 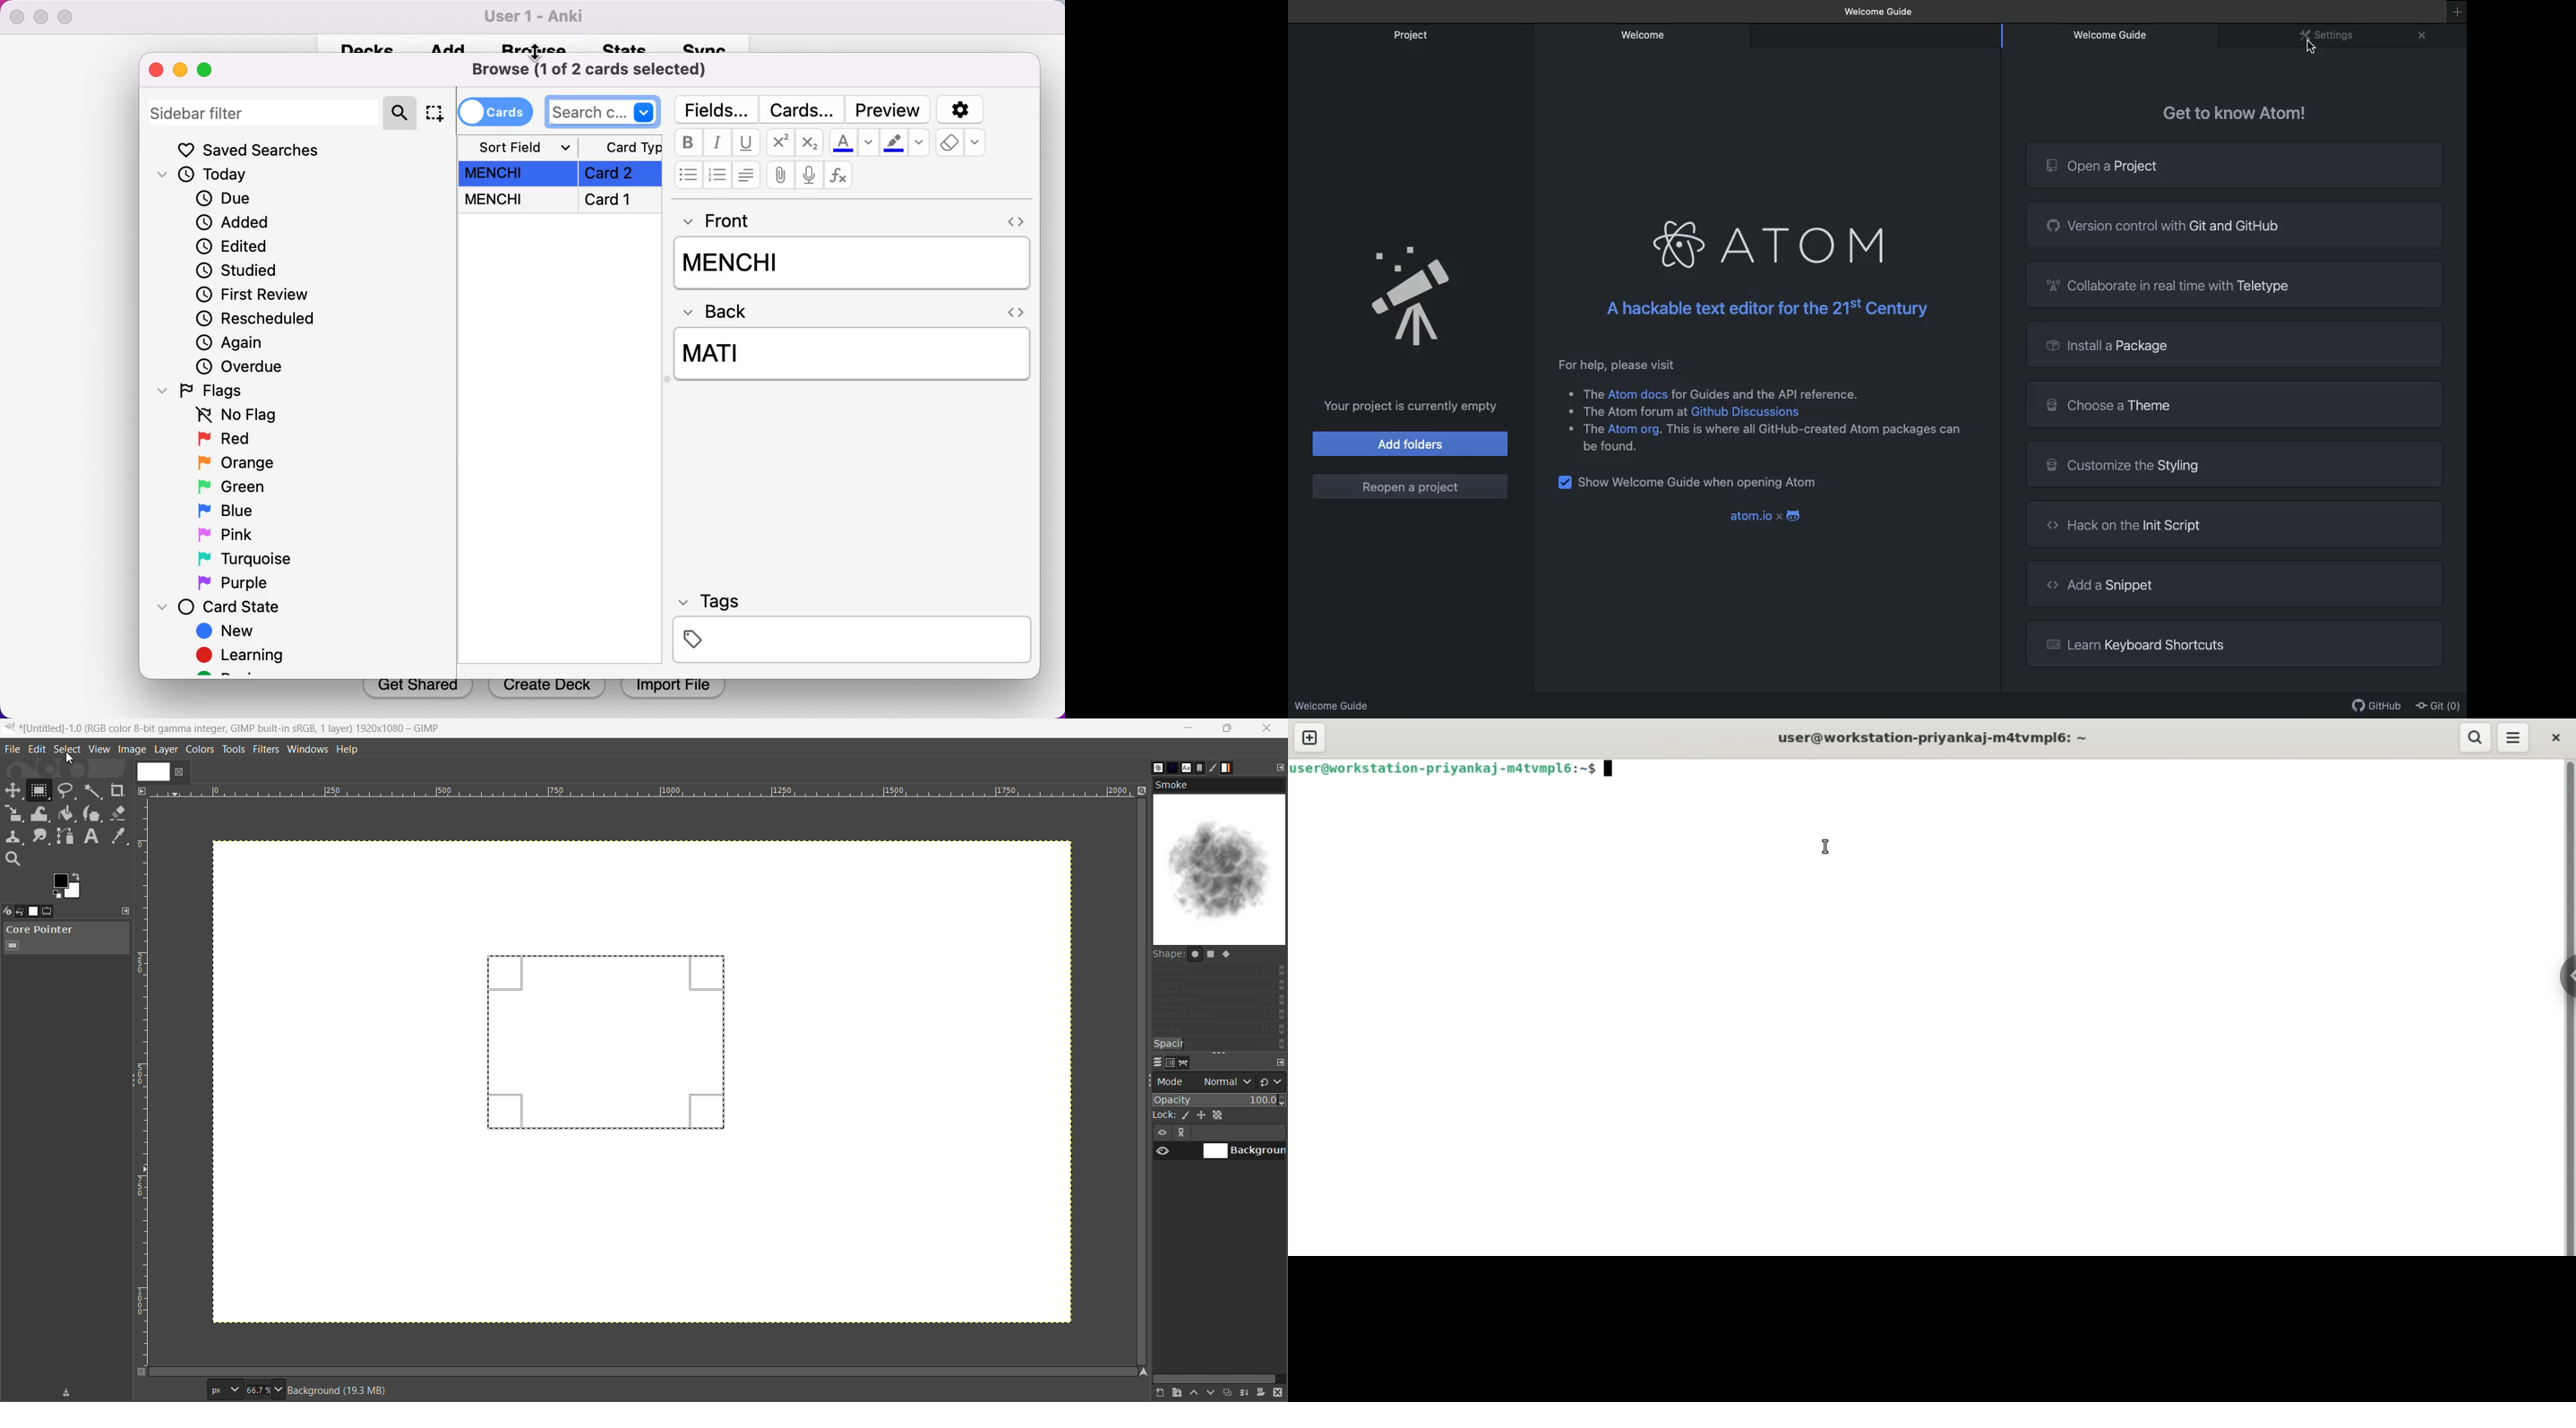 What do you see at coordinates (2314, 56) in the screenshot?
I see `cursor` at bounding box center [2314, 56].